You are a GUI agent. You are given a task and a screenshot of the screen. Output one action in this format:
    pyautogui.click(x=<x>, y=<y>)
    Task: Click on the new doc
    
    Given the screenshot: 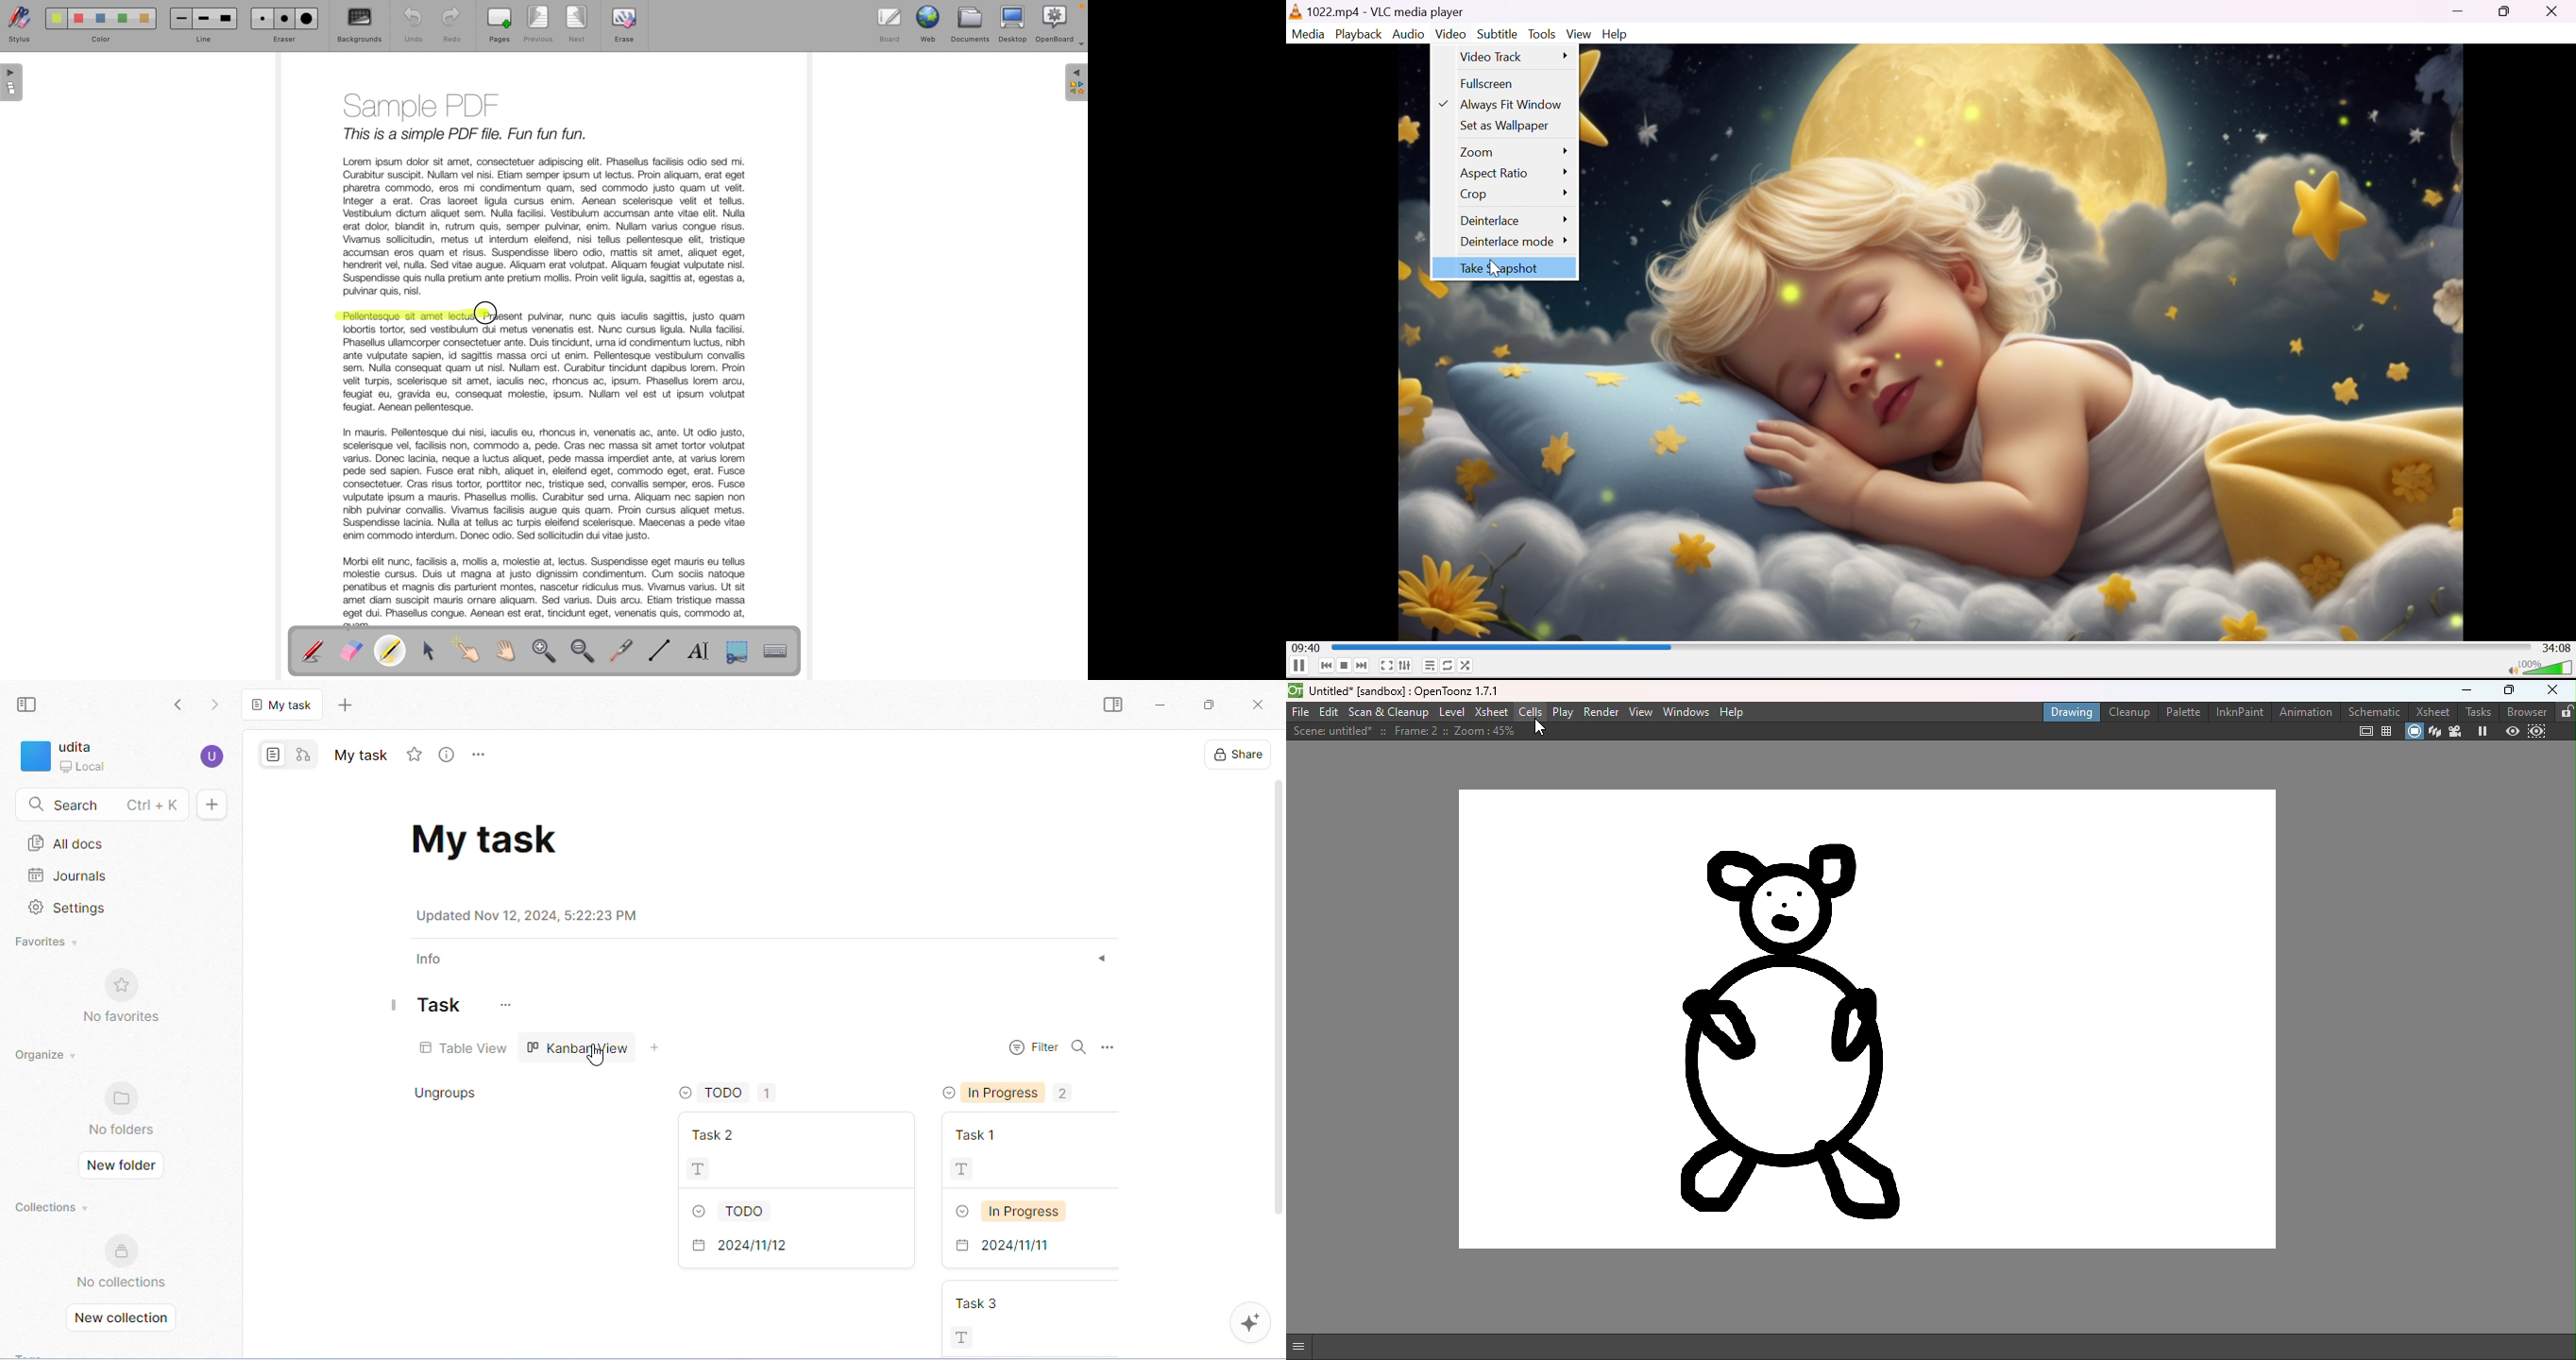 What is the action you would take?
    pyautogui.click(x=215, y=805)
    